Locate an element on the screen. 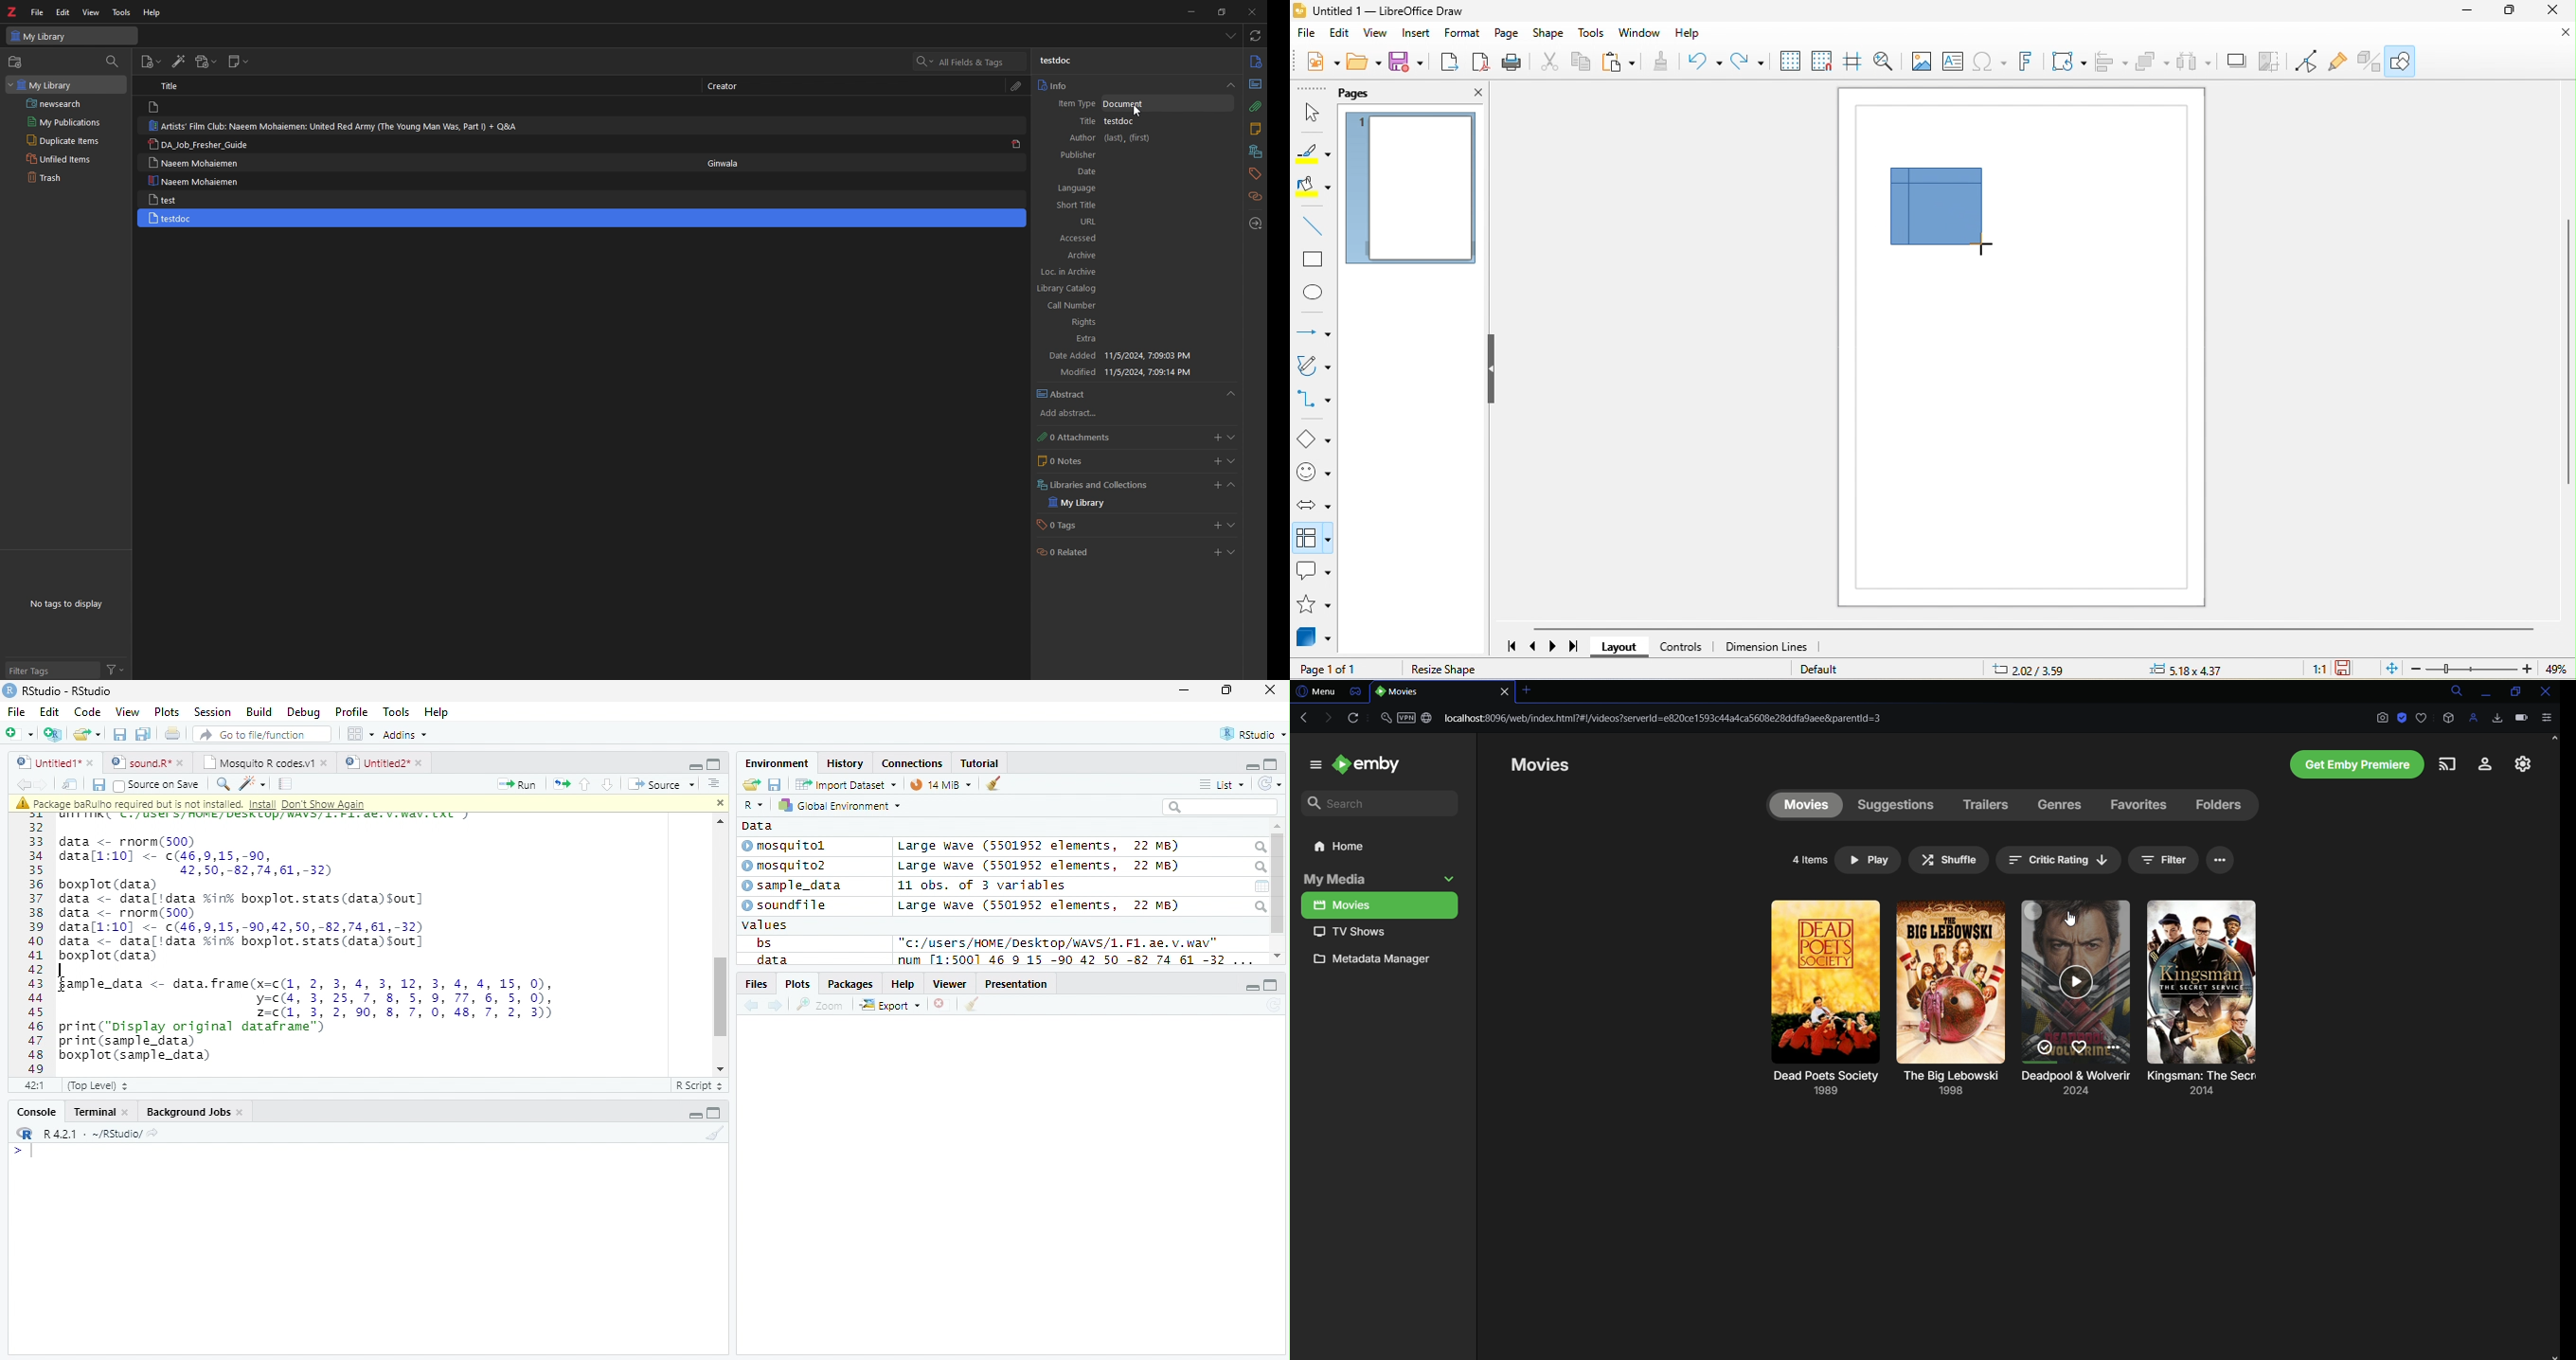 The image size is (2576, 1372). workspace panes is located at coordinates (362, 734).